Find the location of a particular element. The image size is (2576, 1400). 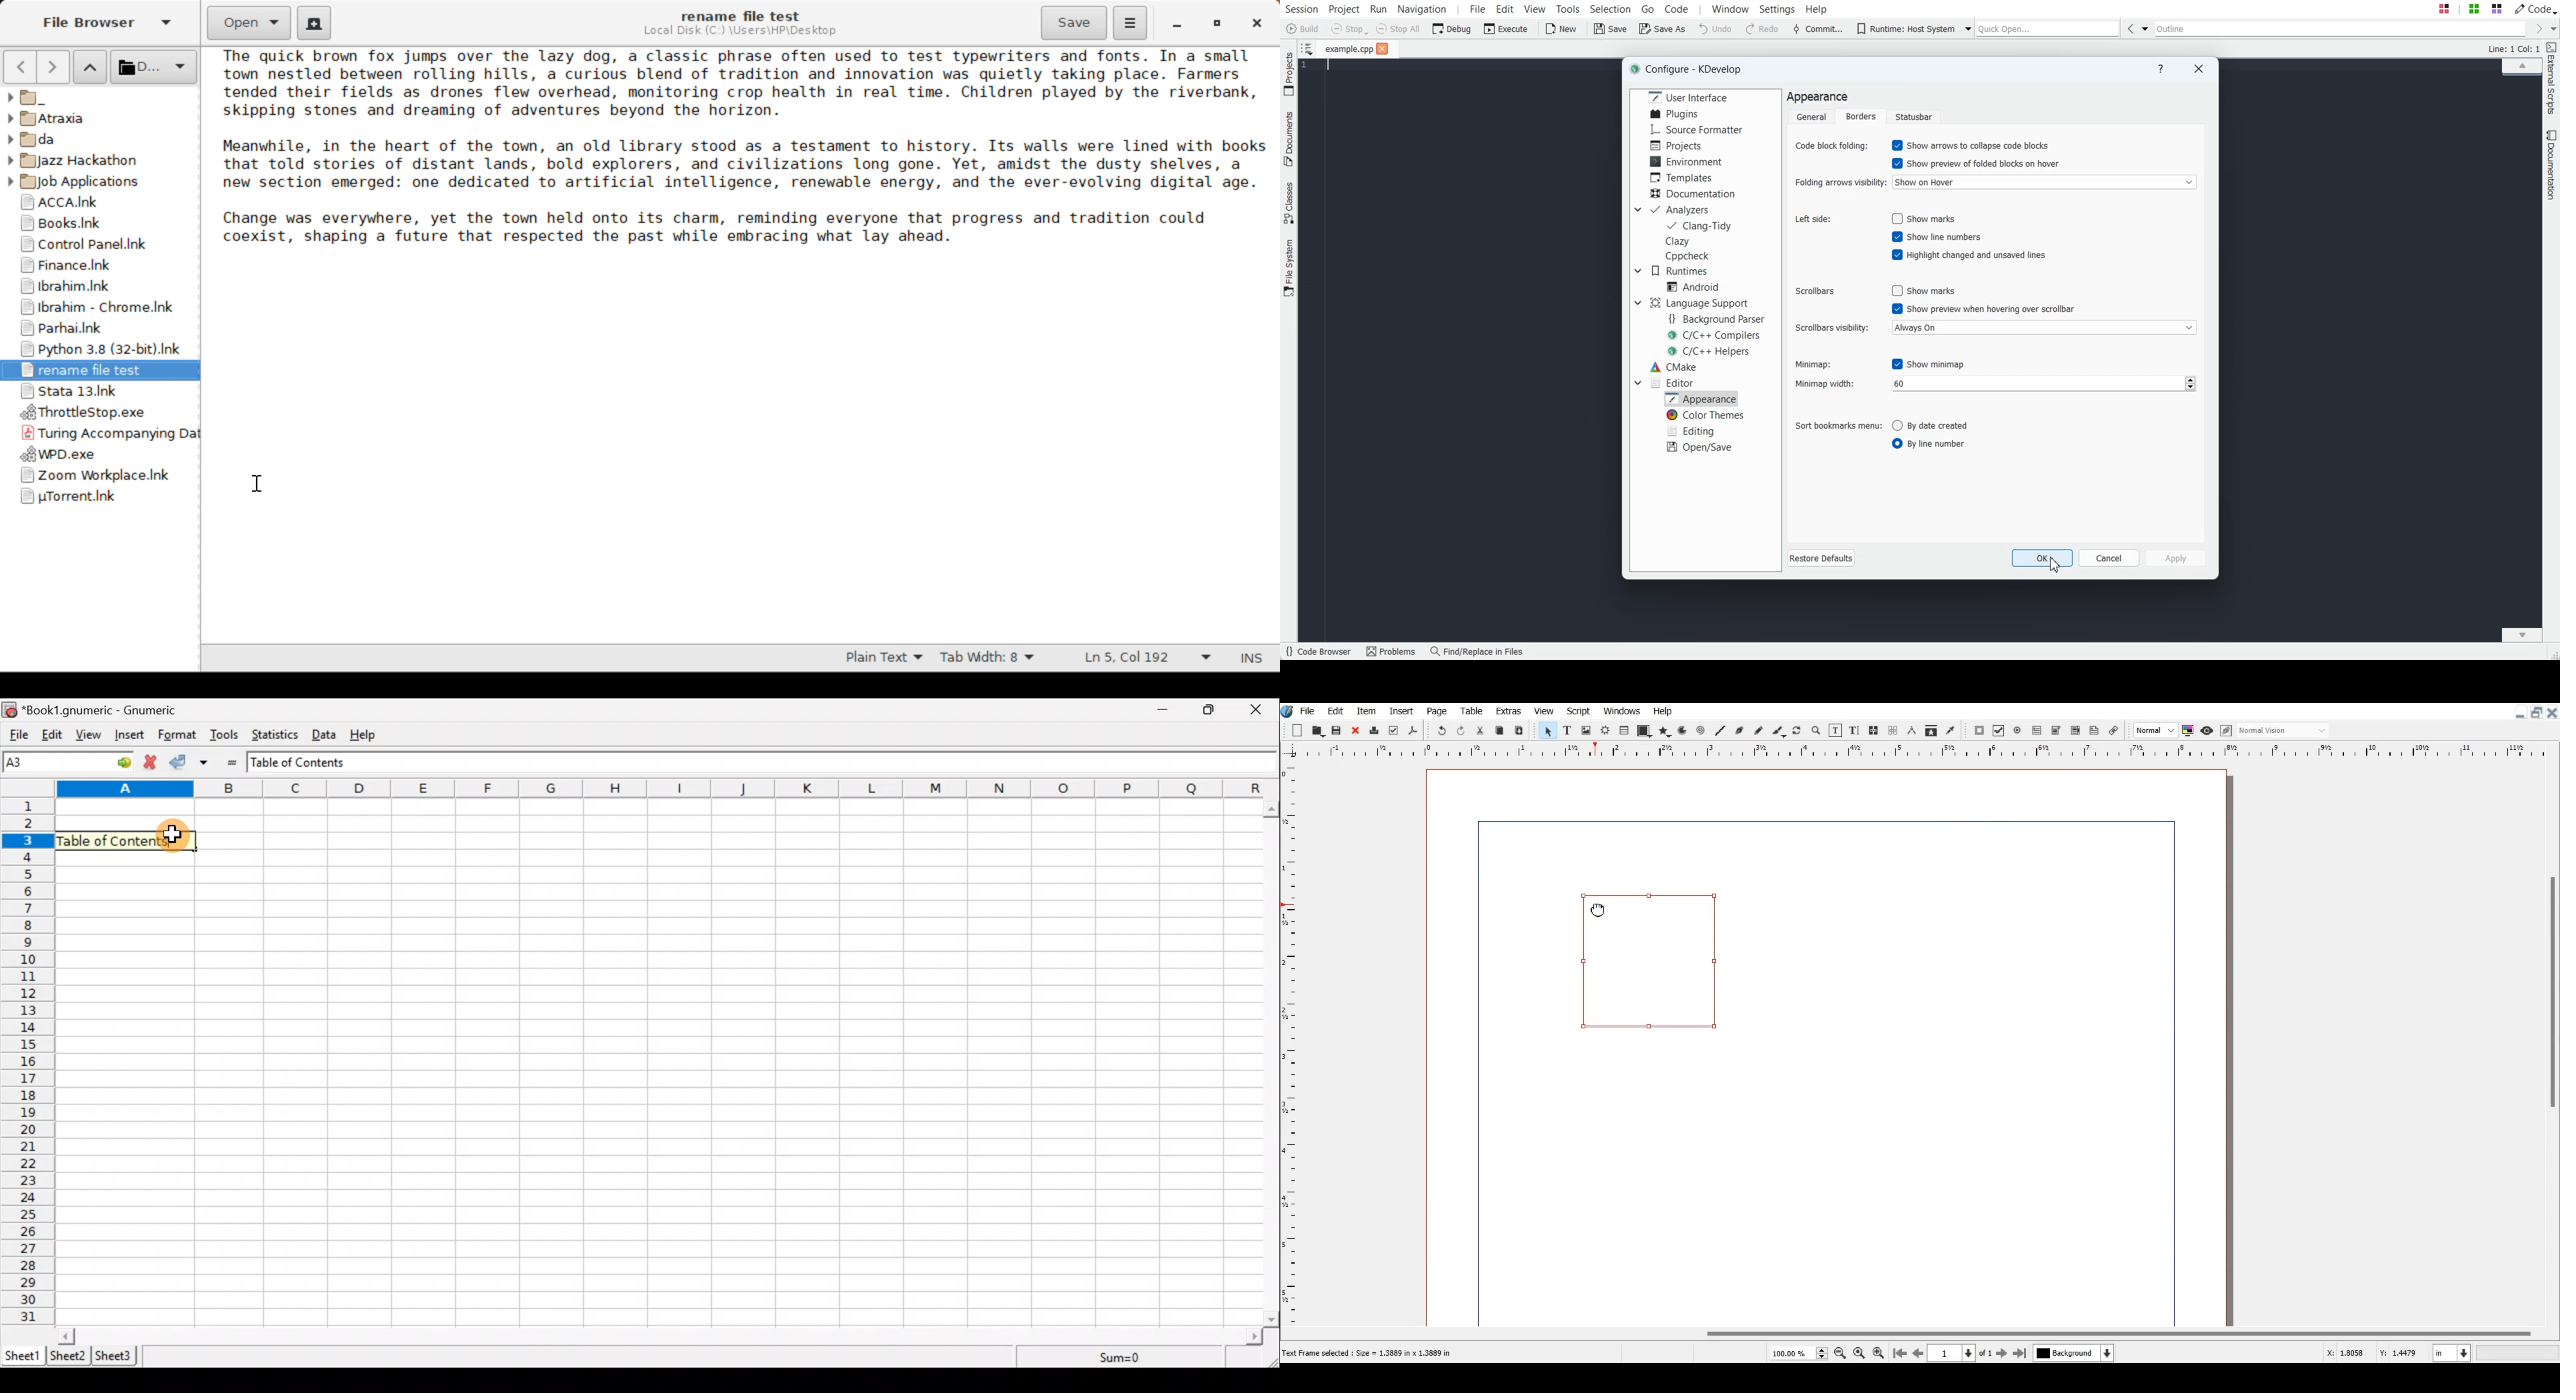

Folding arrows visibility is located at coordinates (1838, 184).